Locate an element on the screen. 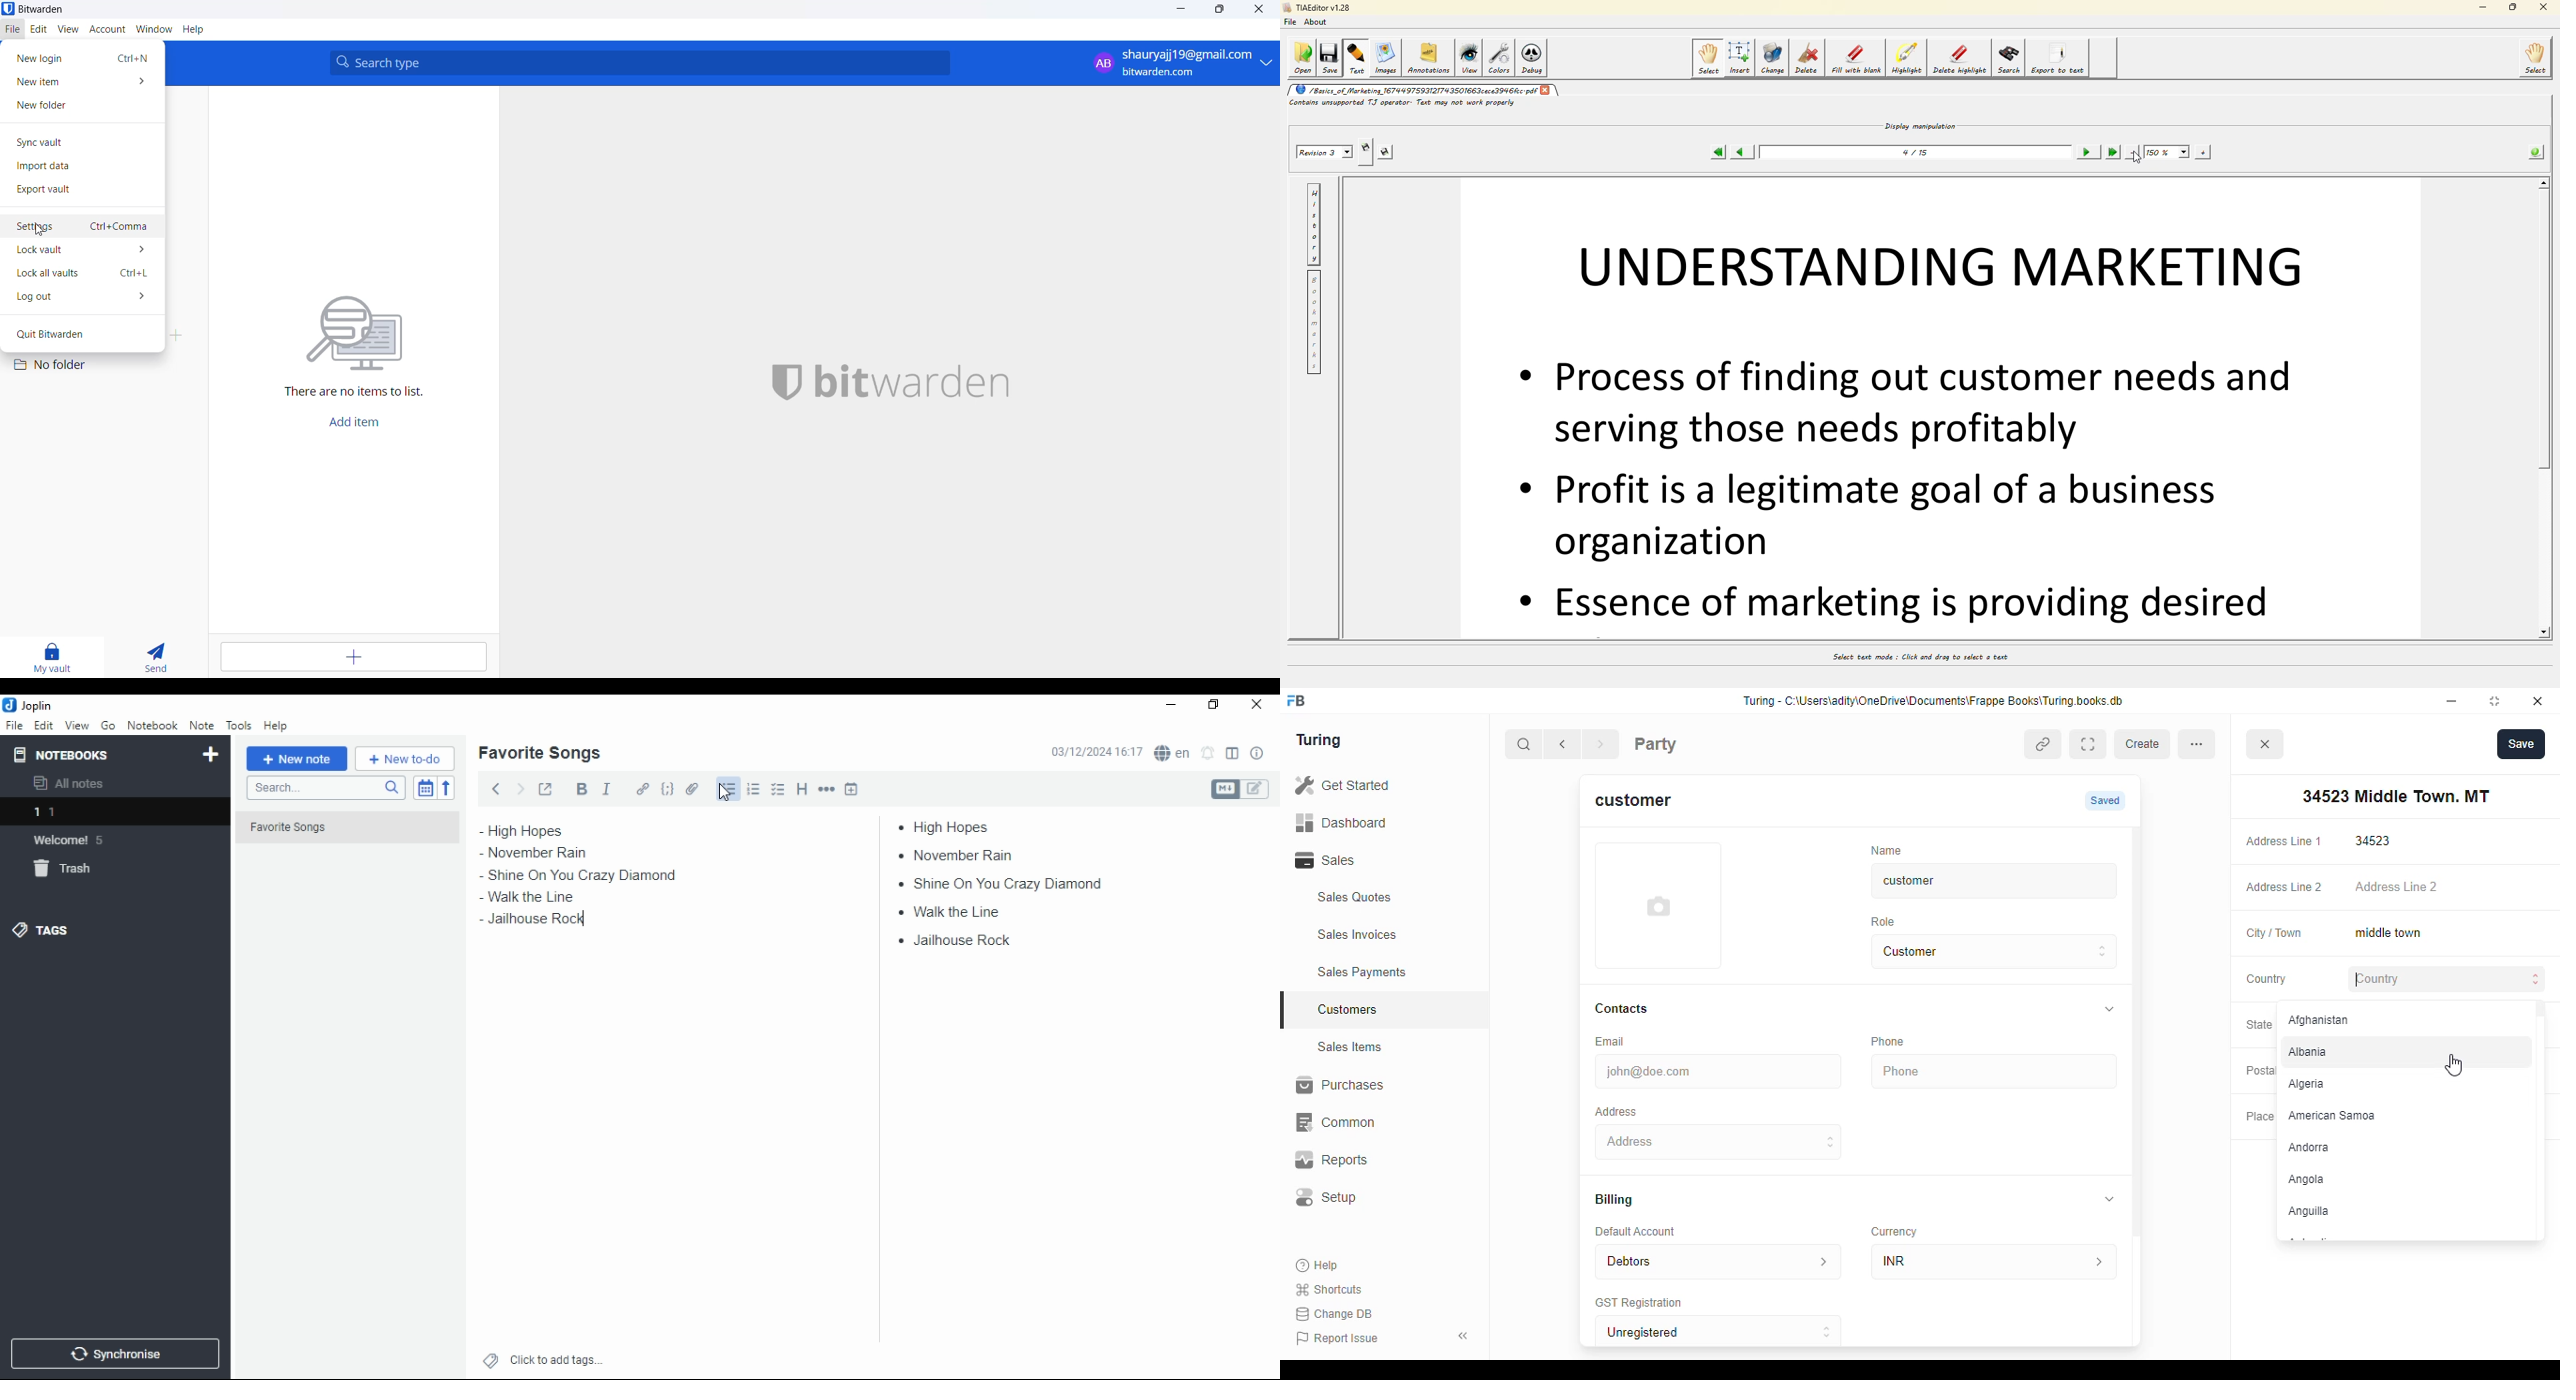  Sales Payments is located at coordinates (1391, 973).